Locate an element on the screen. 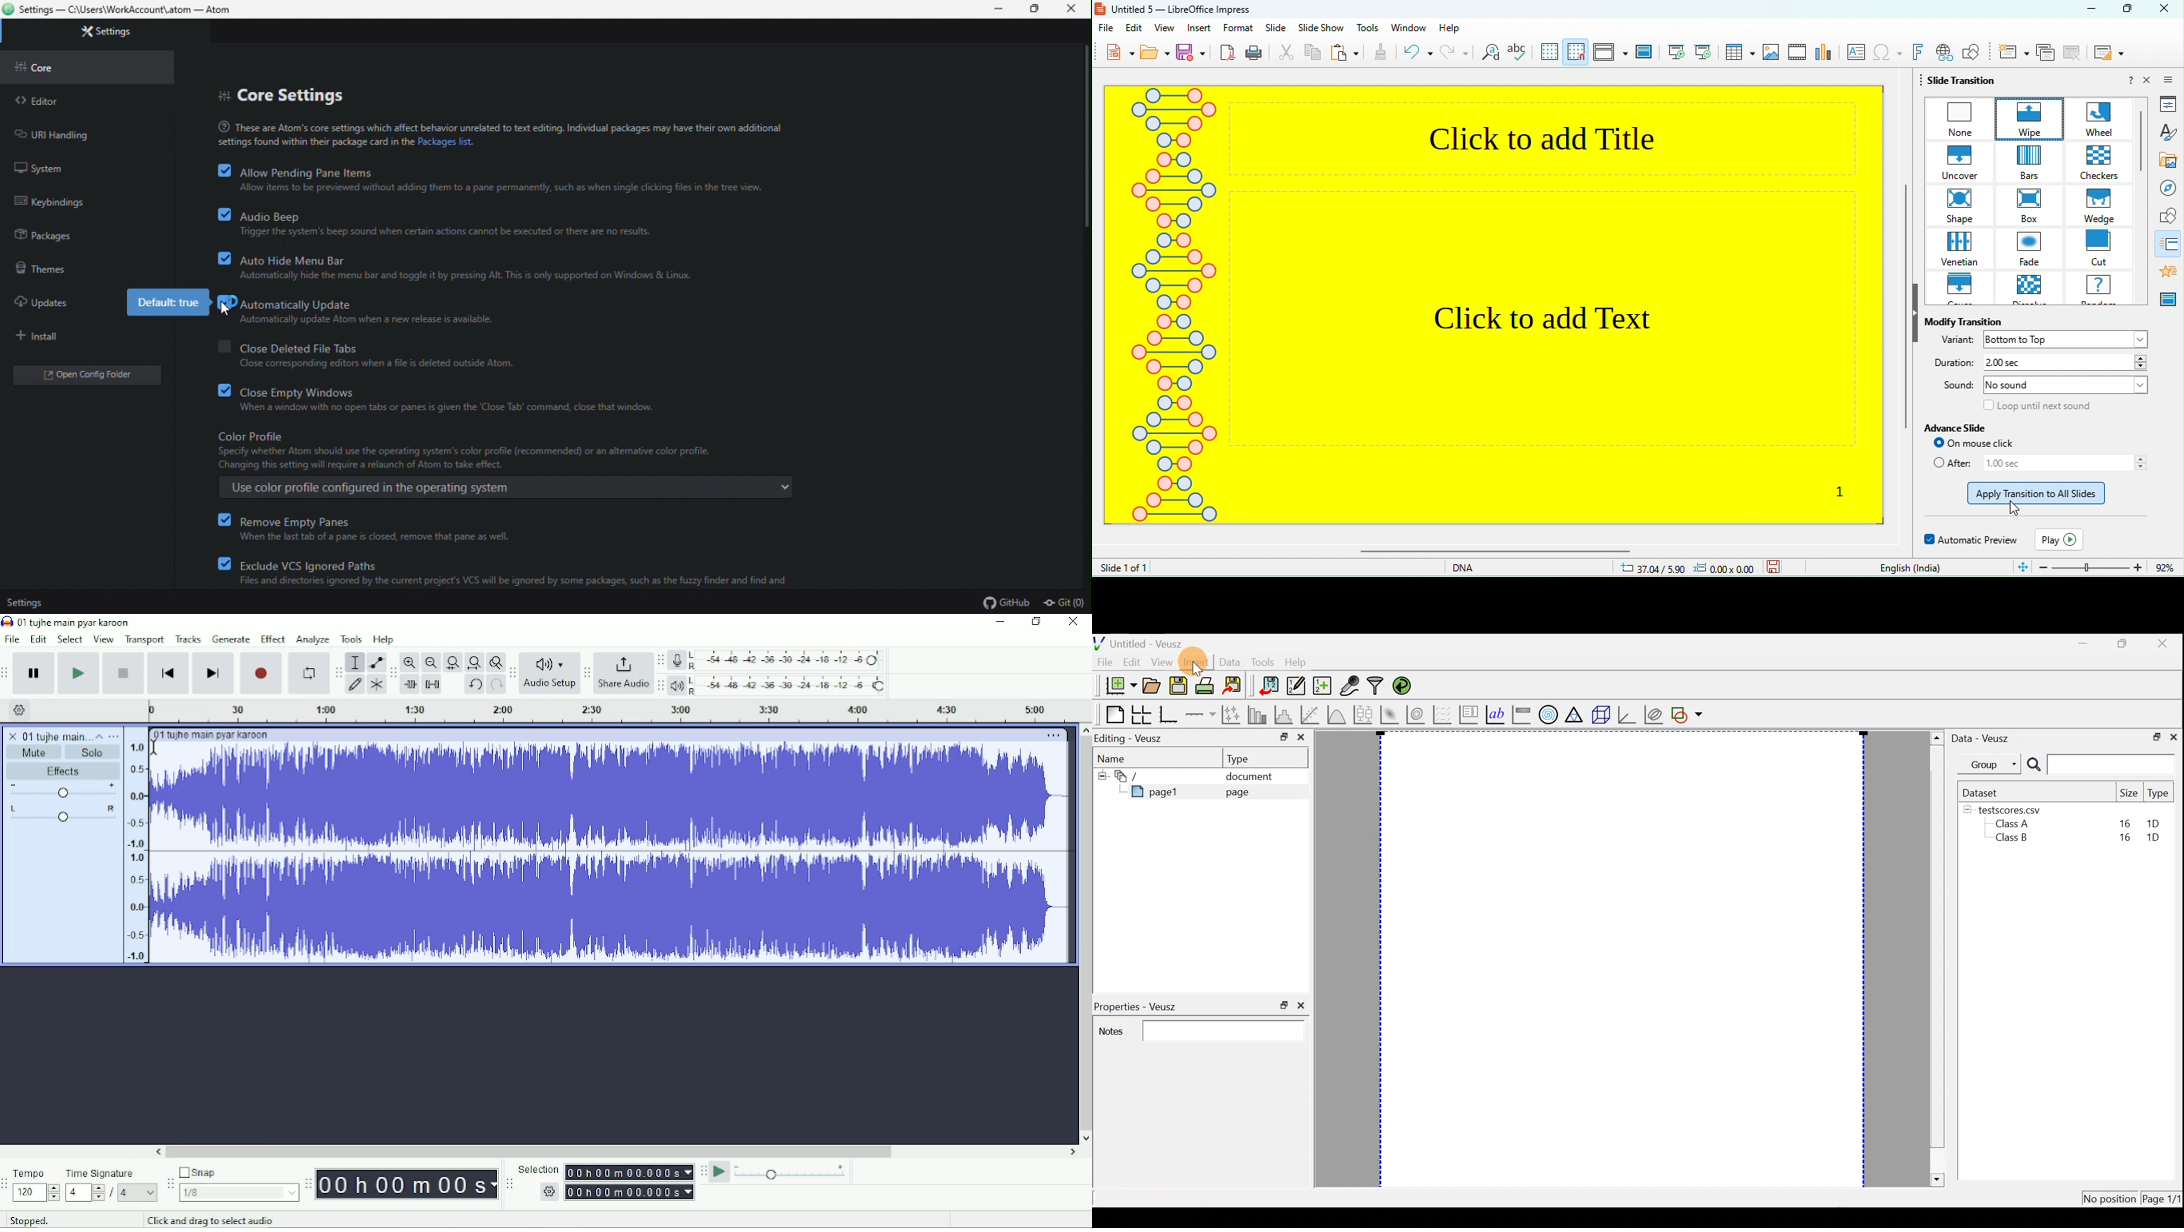 The image size is (2184, 1232). Undo is located at coordinates (474, 685).